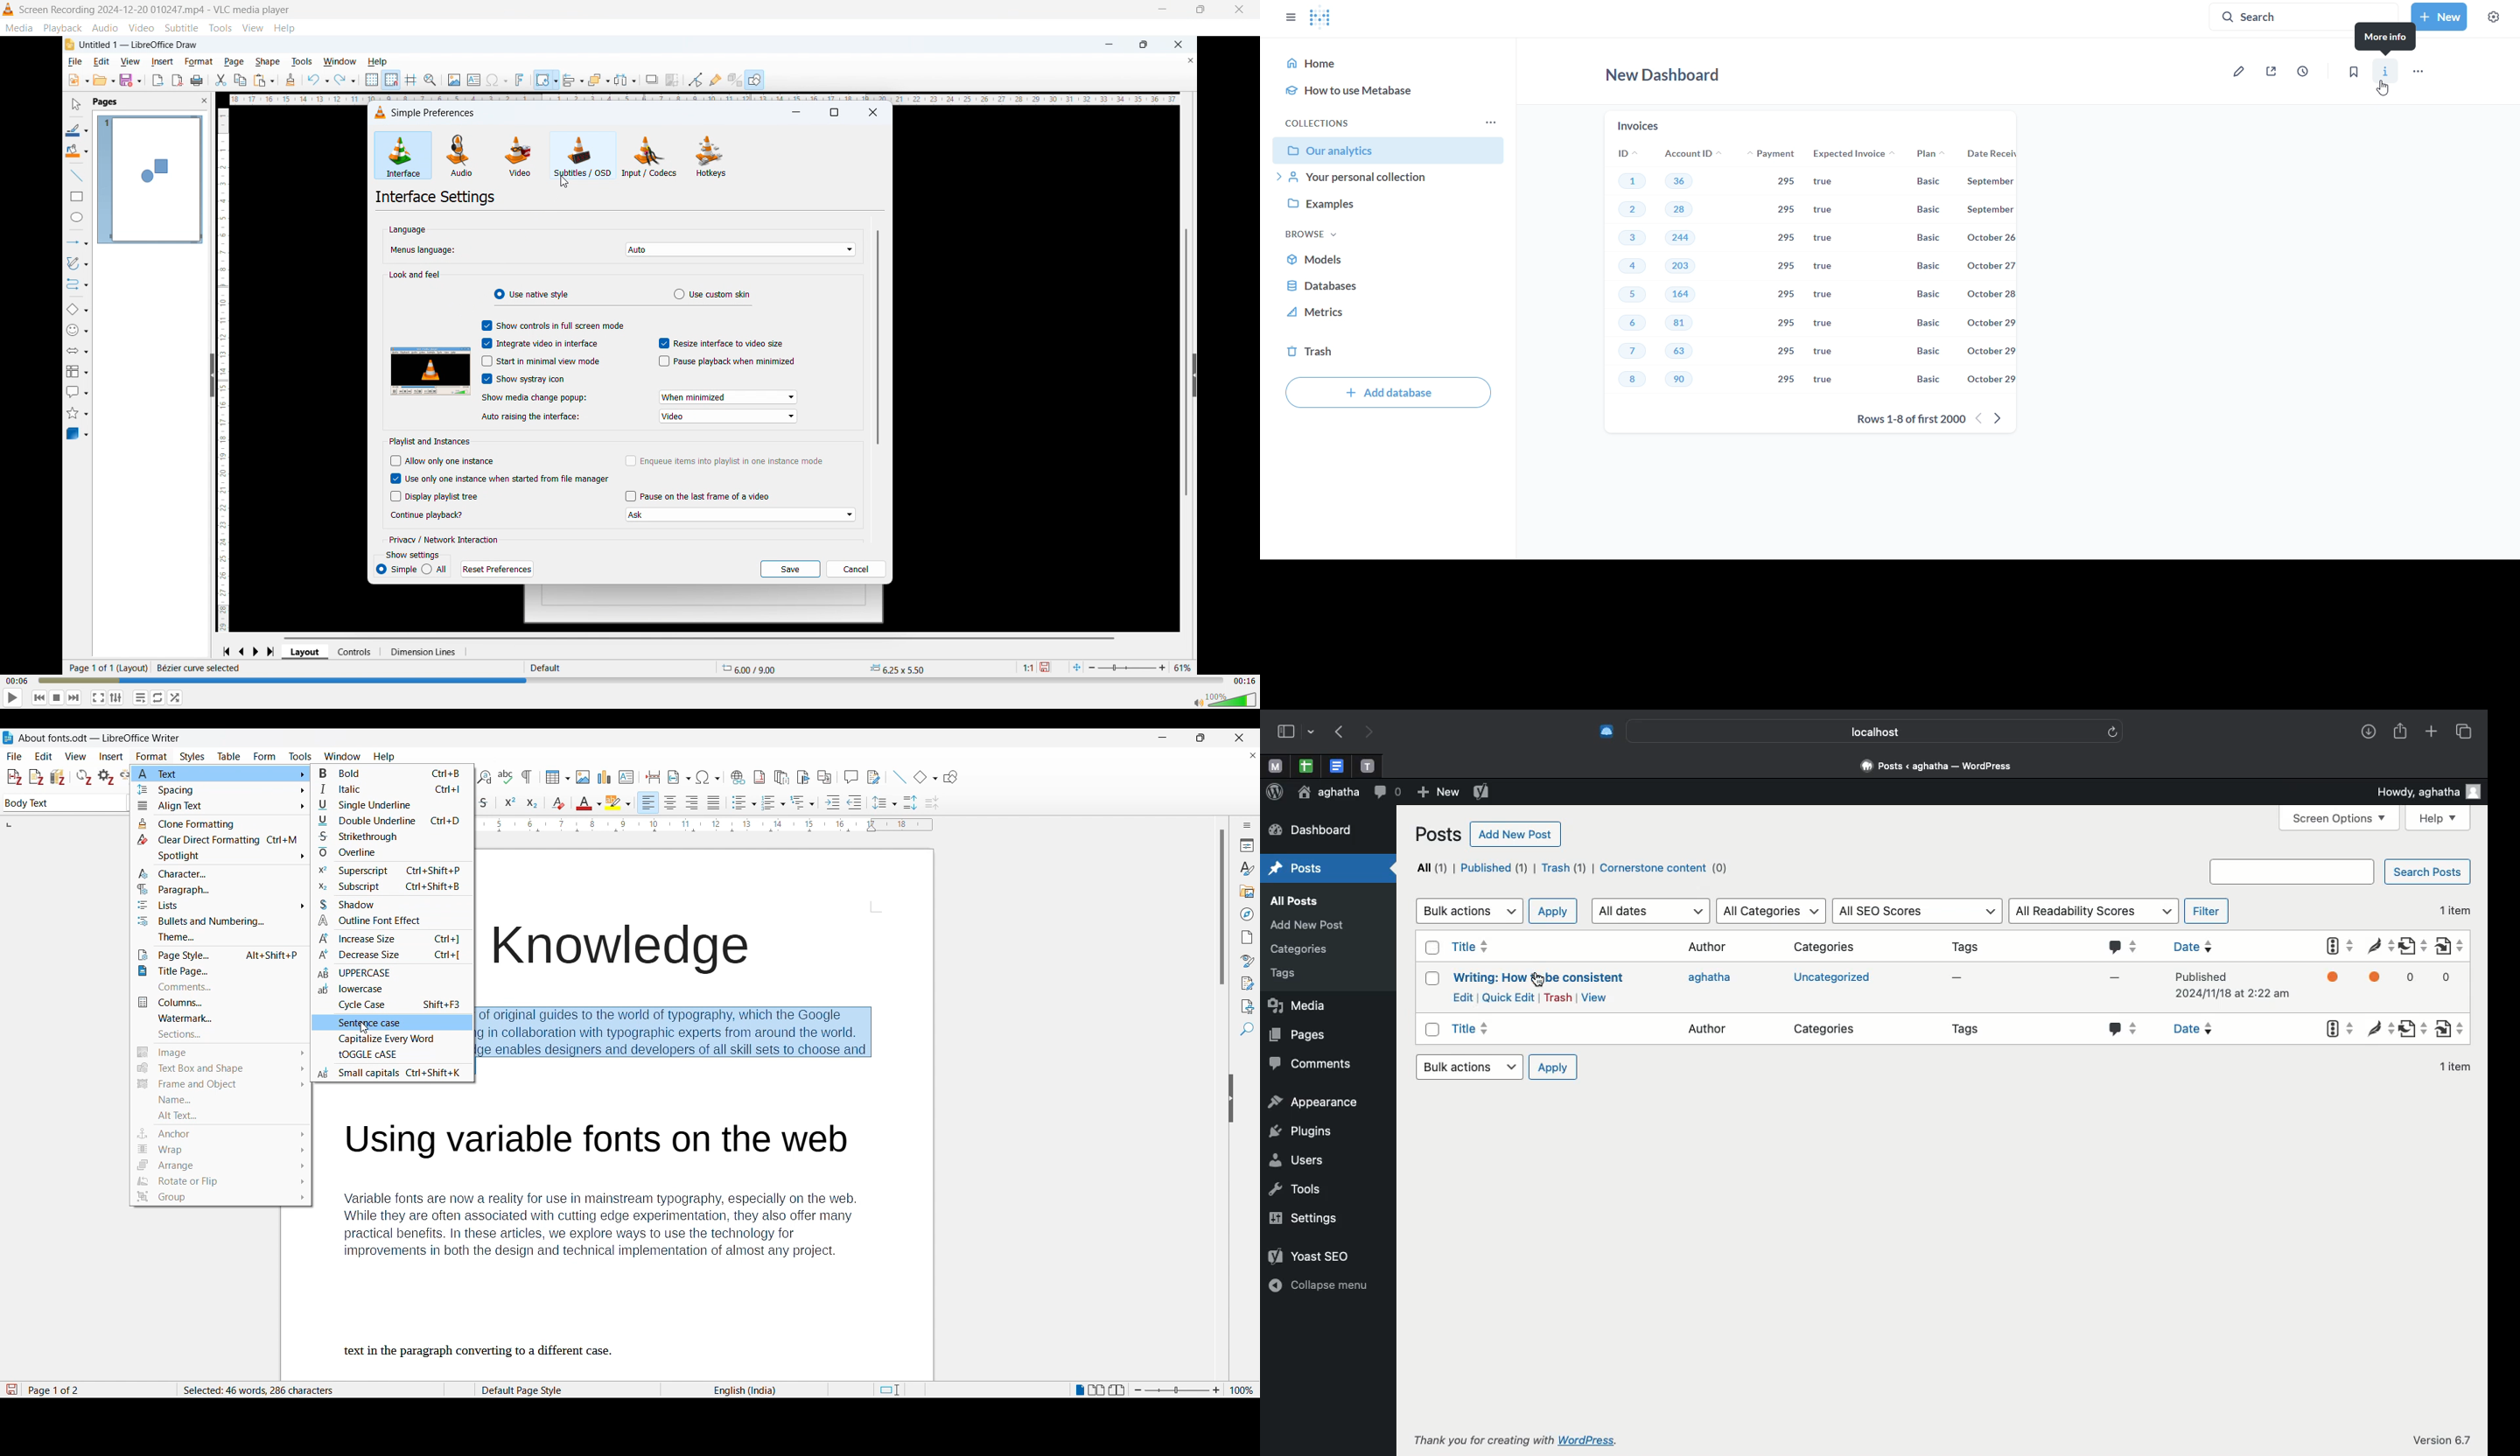 Image resolution: width=2520 pixels, height=1456 pixels. What do you see at coordinates (1080, 1390) in the screenshot?
I see `Single page view` at bounding box center [1080, 1390].